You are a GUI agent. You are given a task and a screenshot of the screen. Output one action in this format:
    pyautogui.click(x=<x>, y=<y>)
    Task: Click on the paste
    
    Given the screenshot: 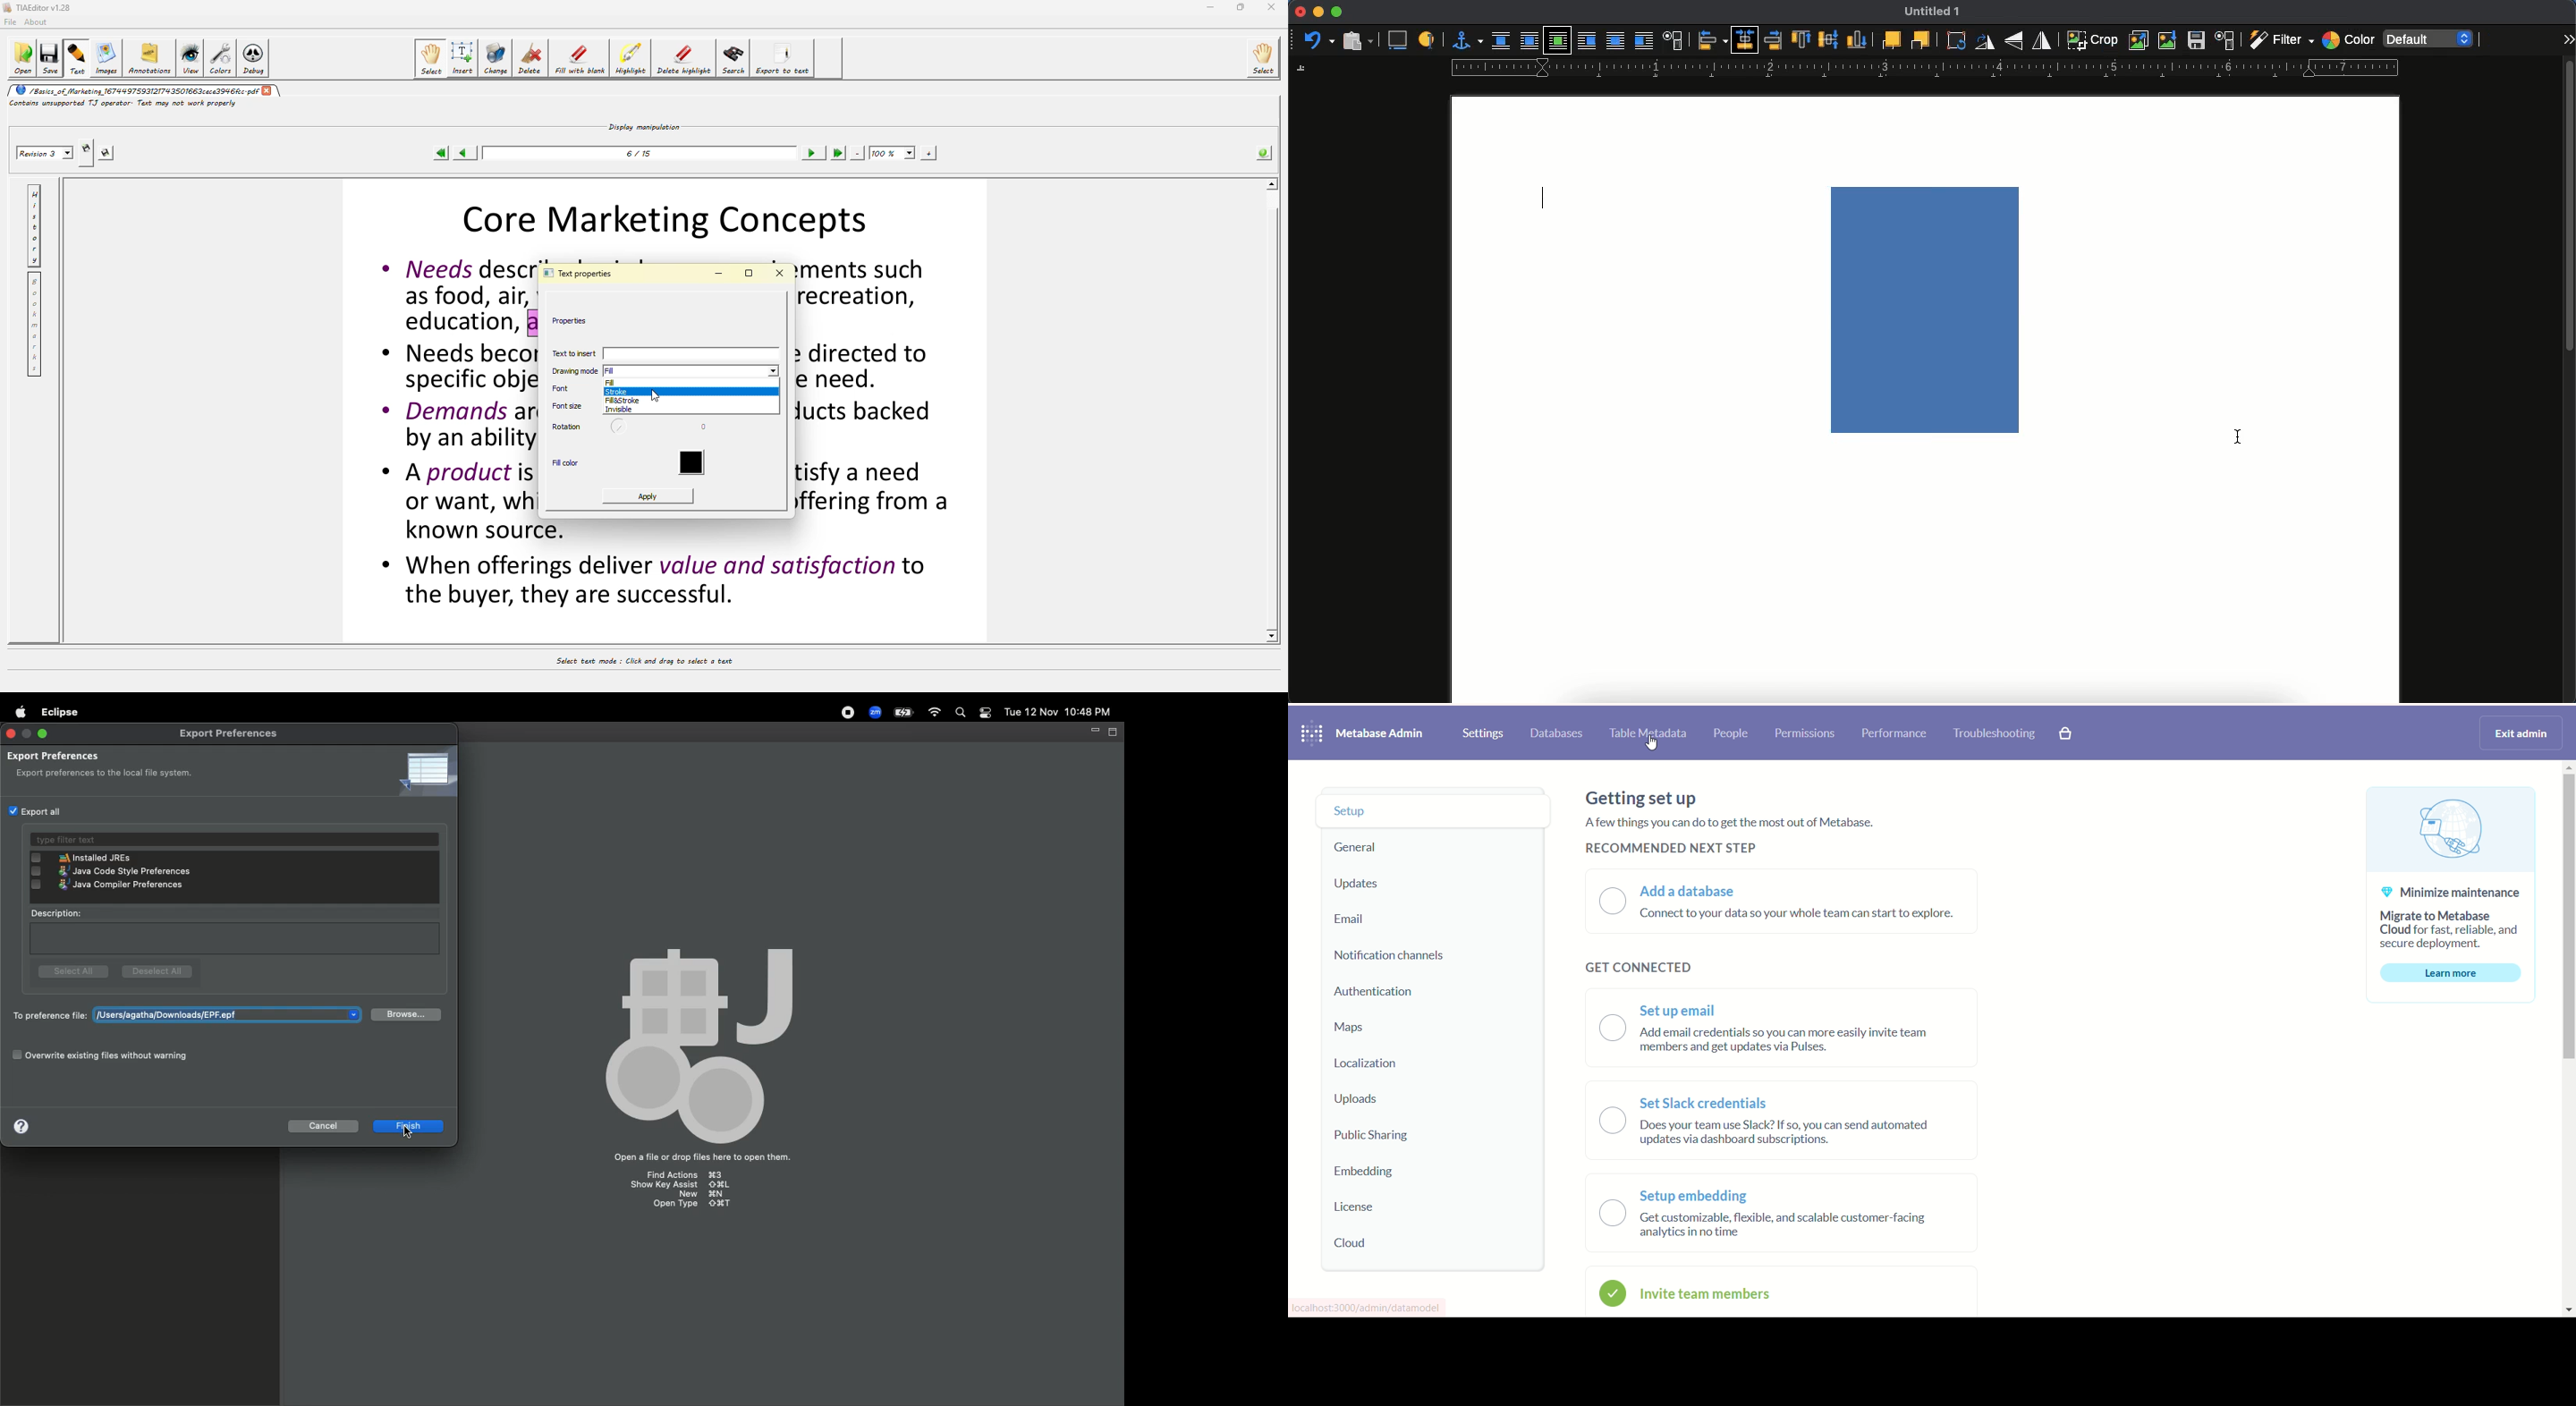 What is the action you would take?
    pyautogui.click(x=1357, y=42)
    